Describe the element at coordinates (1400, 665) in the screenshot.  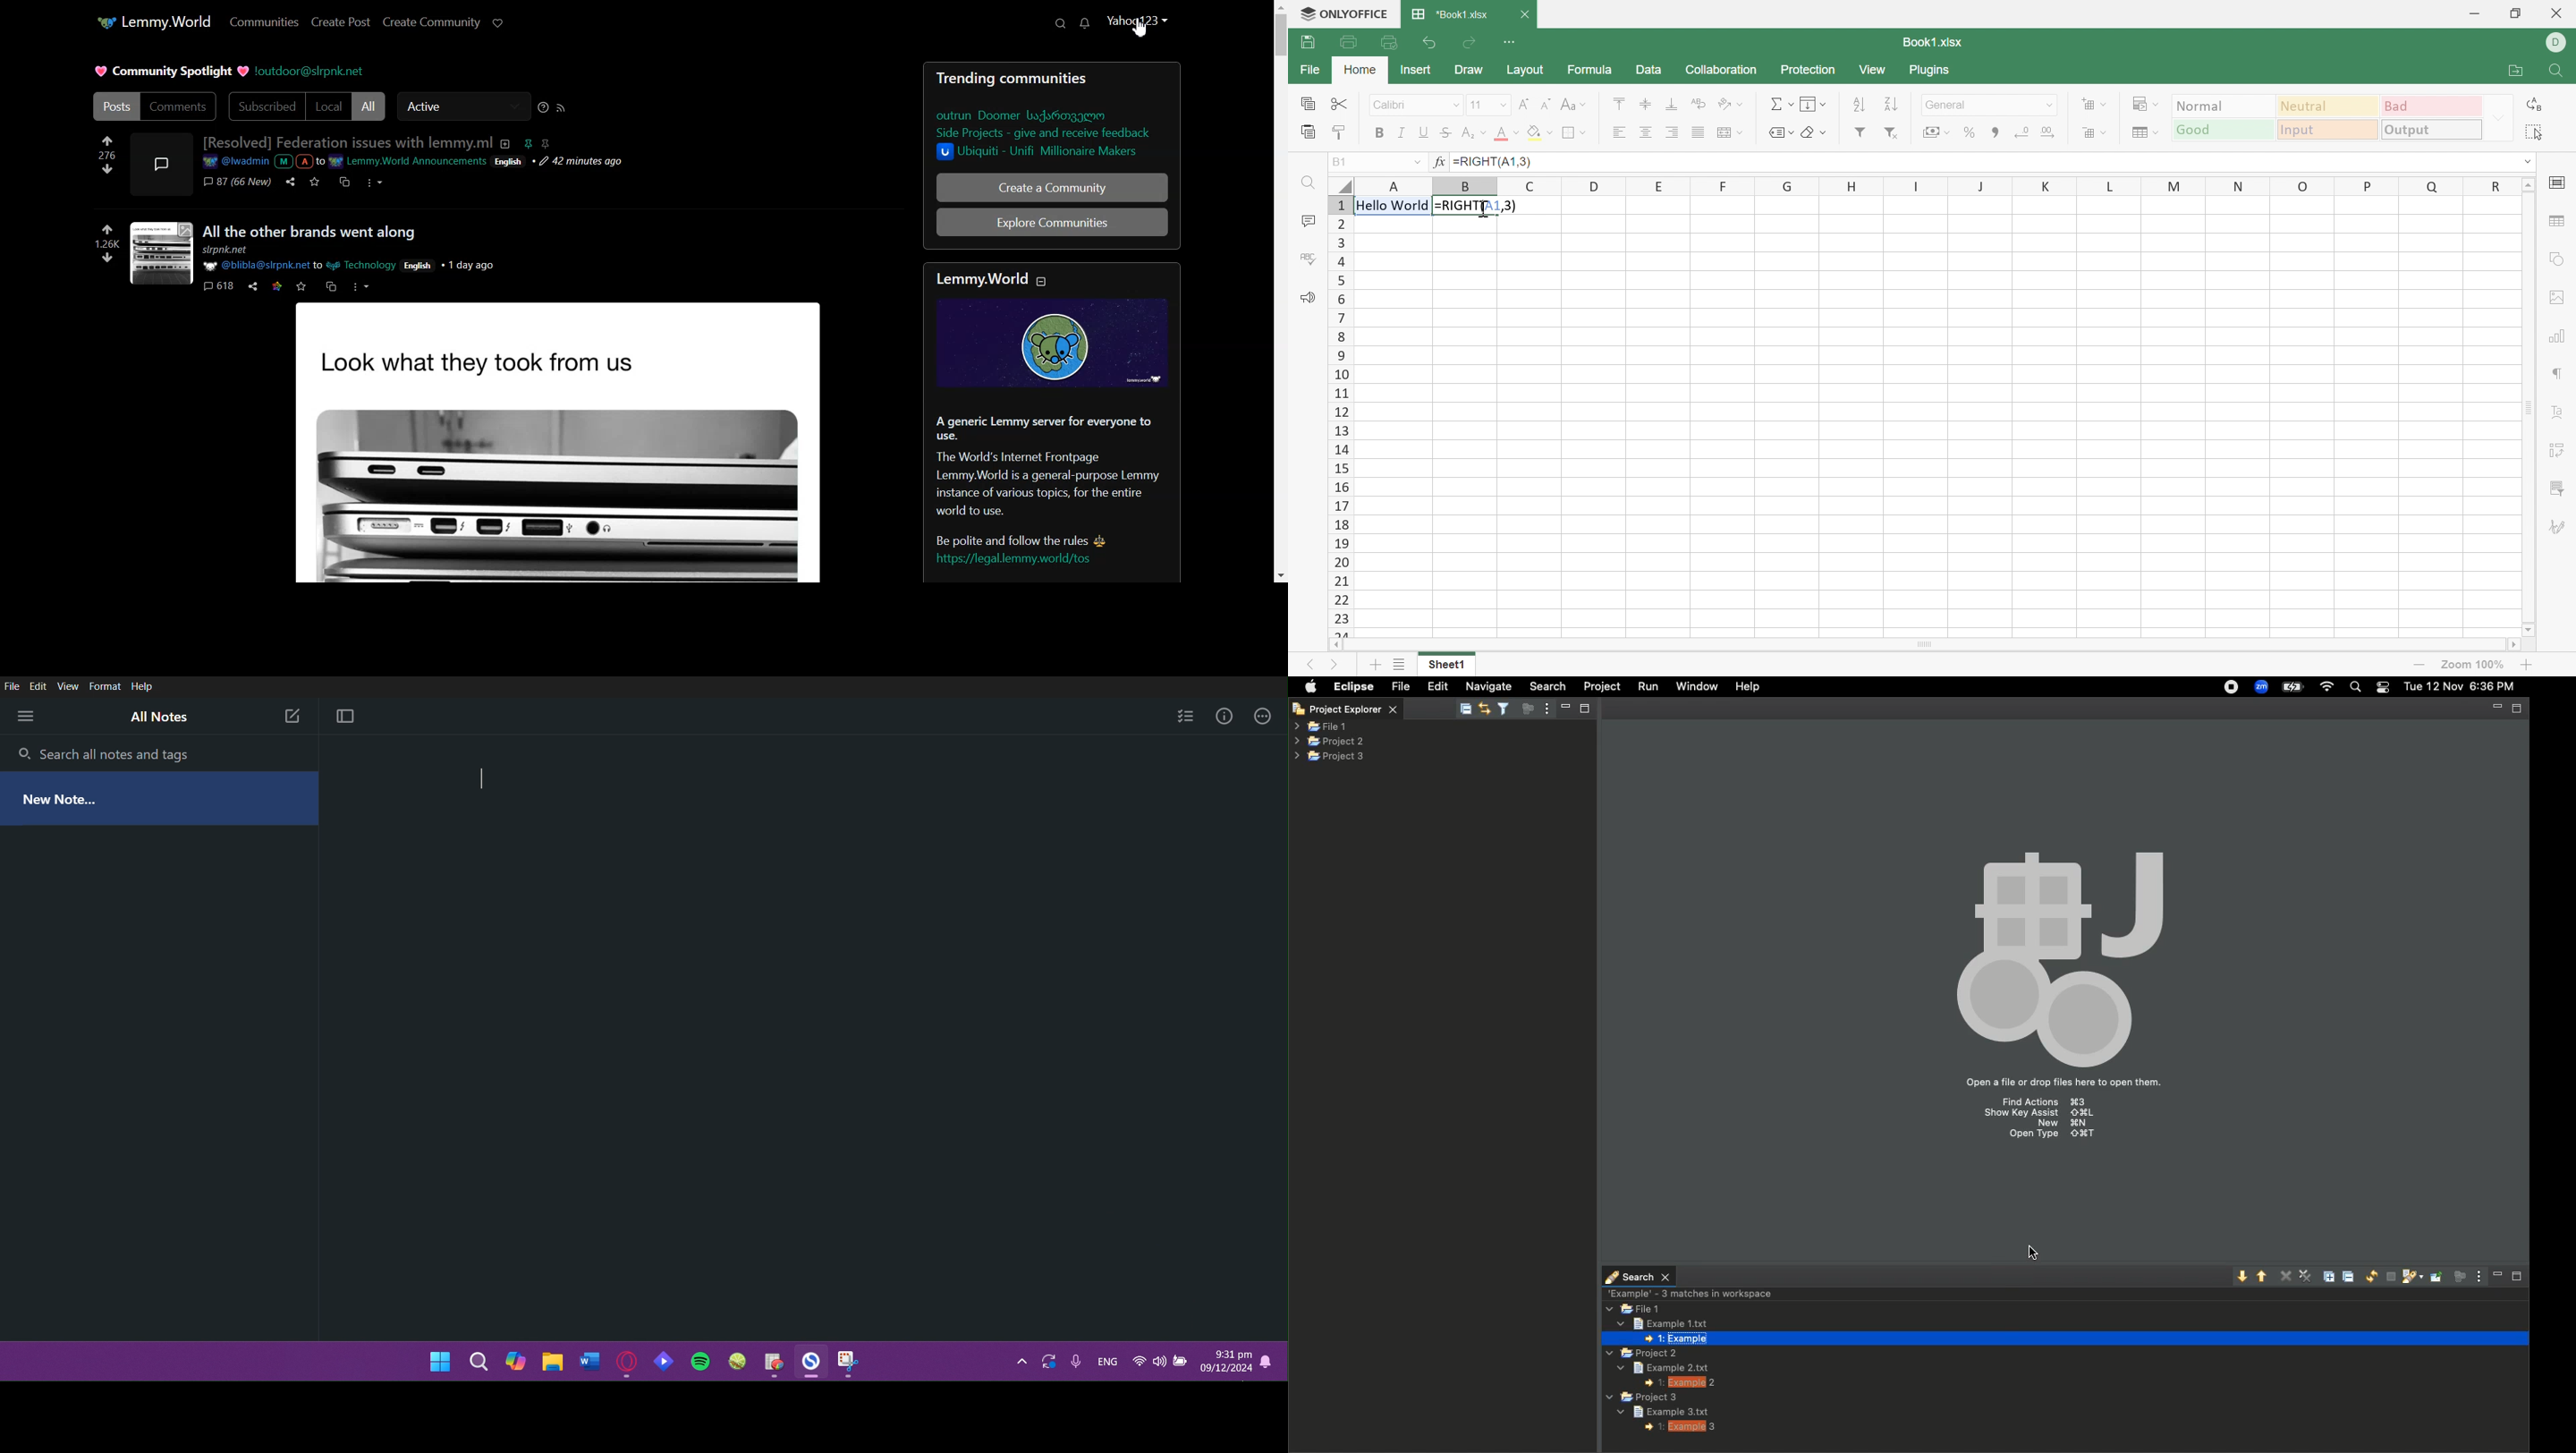
I see `List of sheets` at that location.